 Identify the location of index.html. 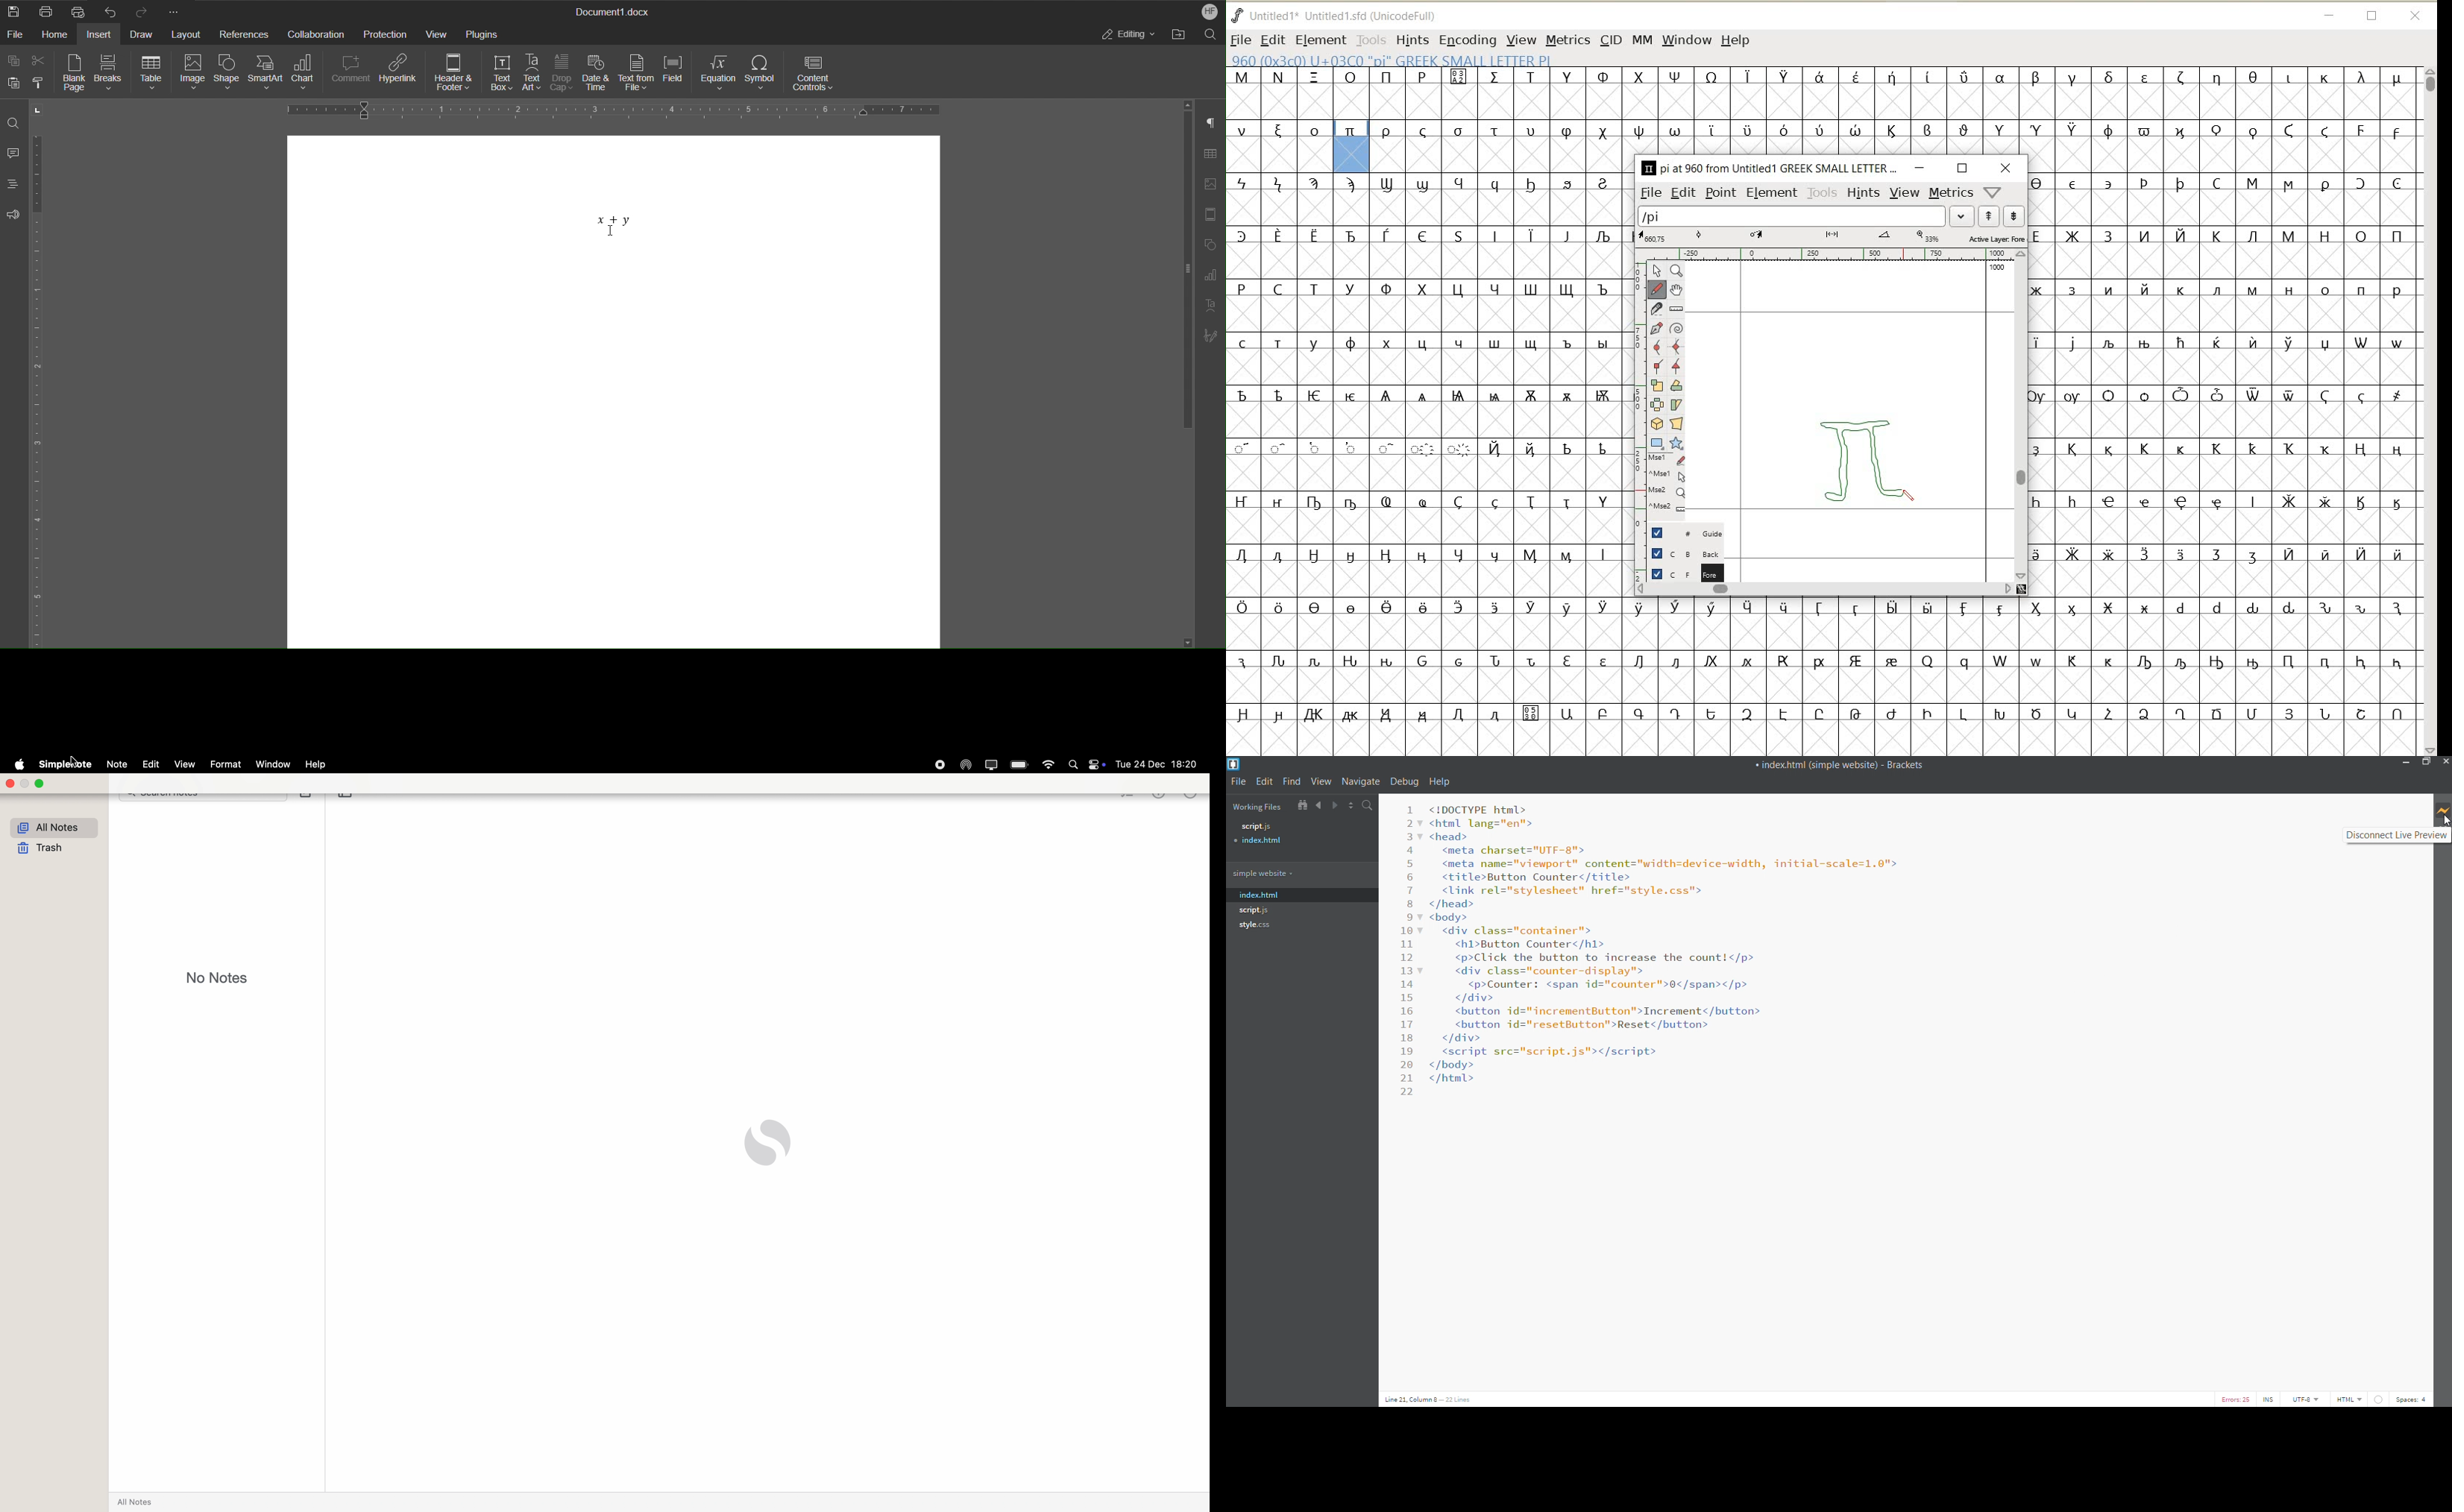
(1266, 893).